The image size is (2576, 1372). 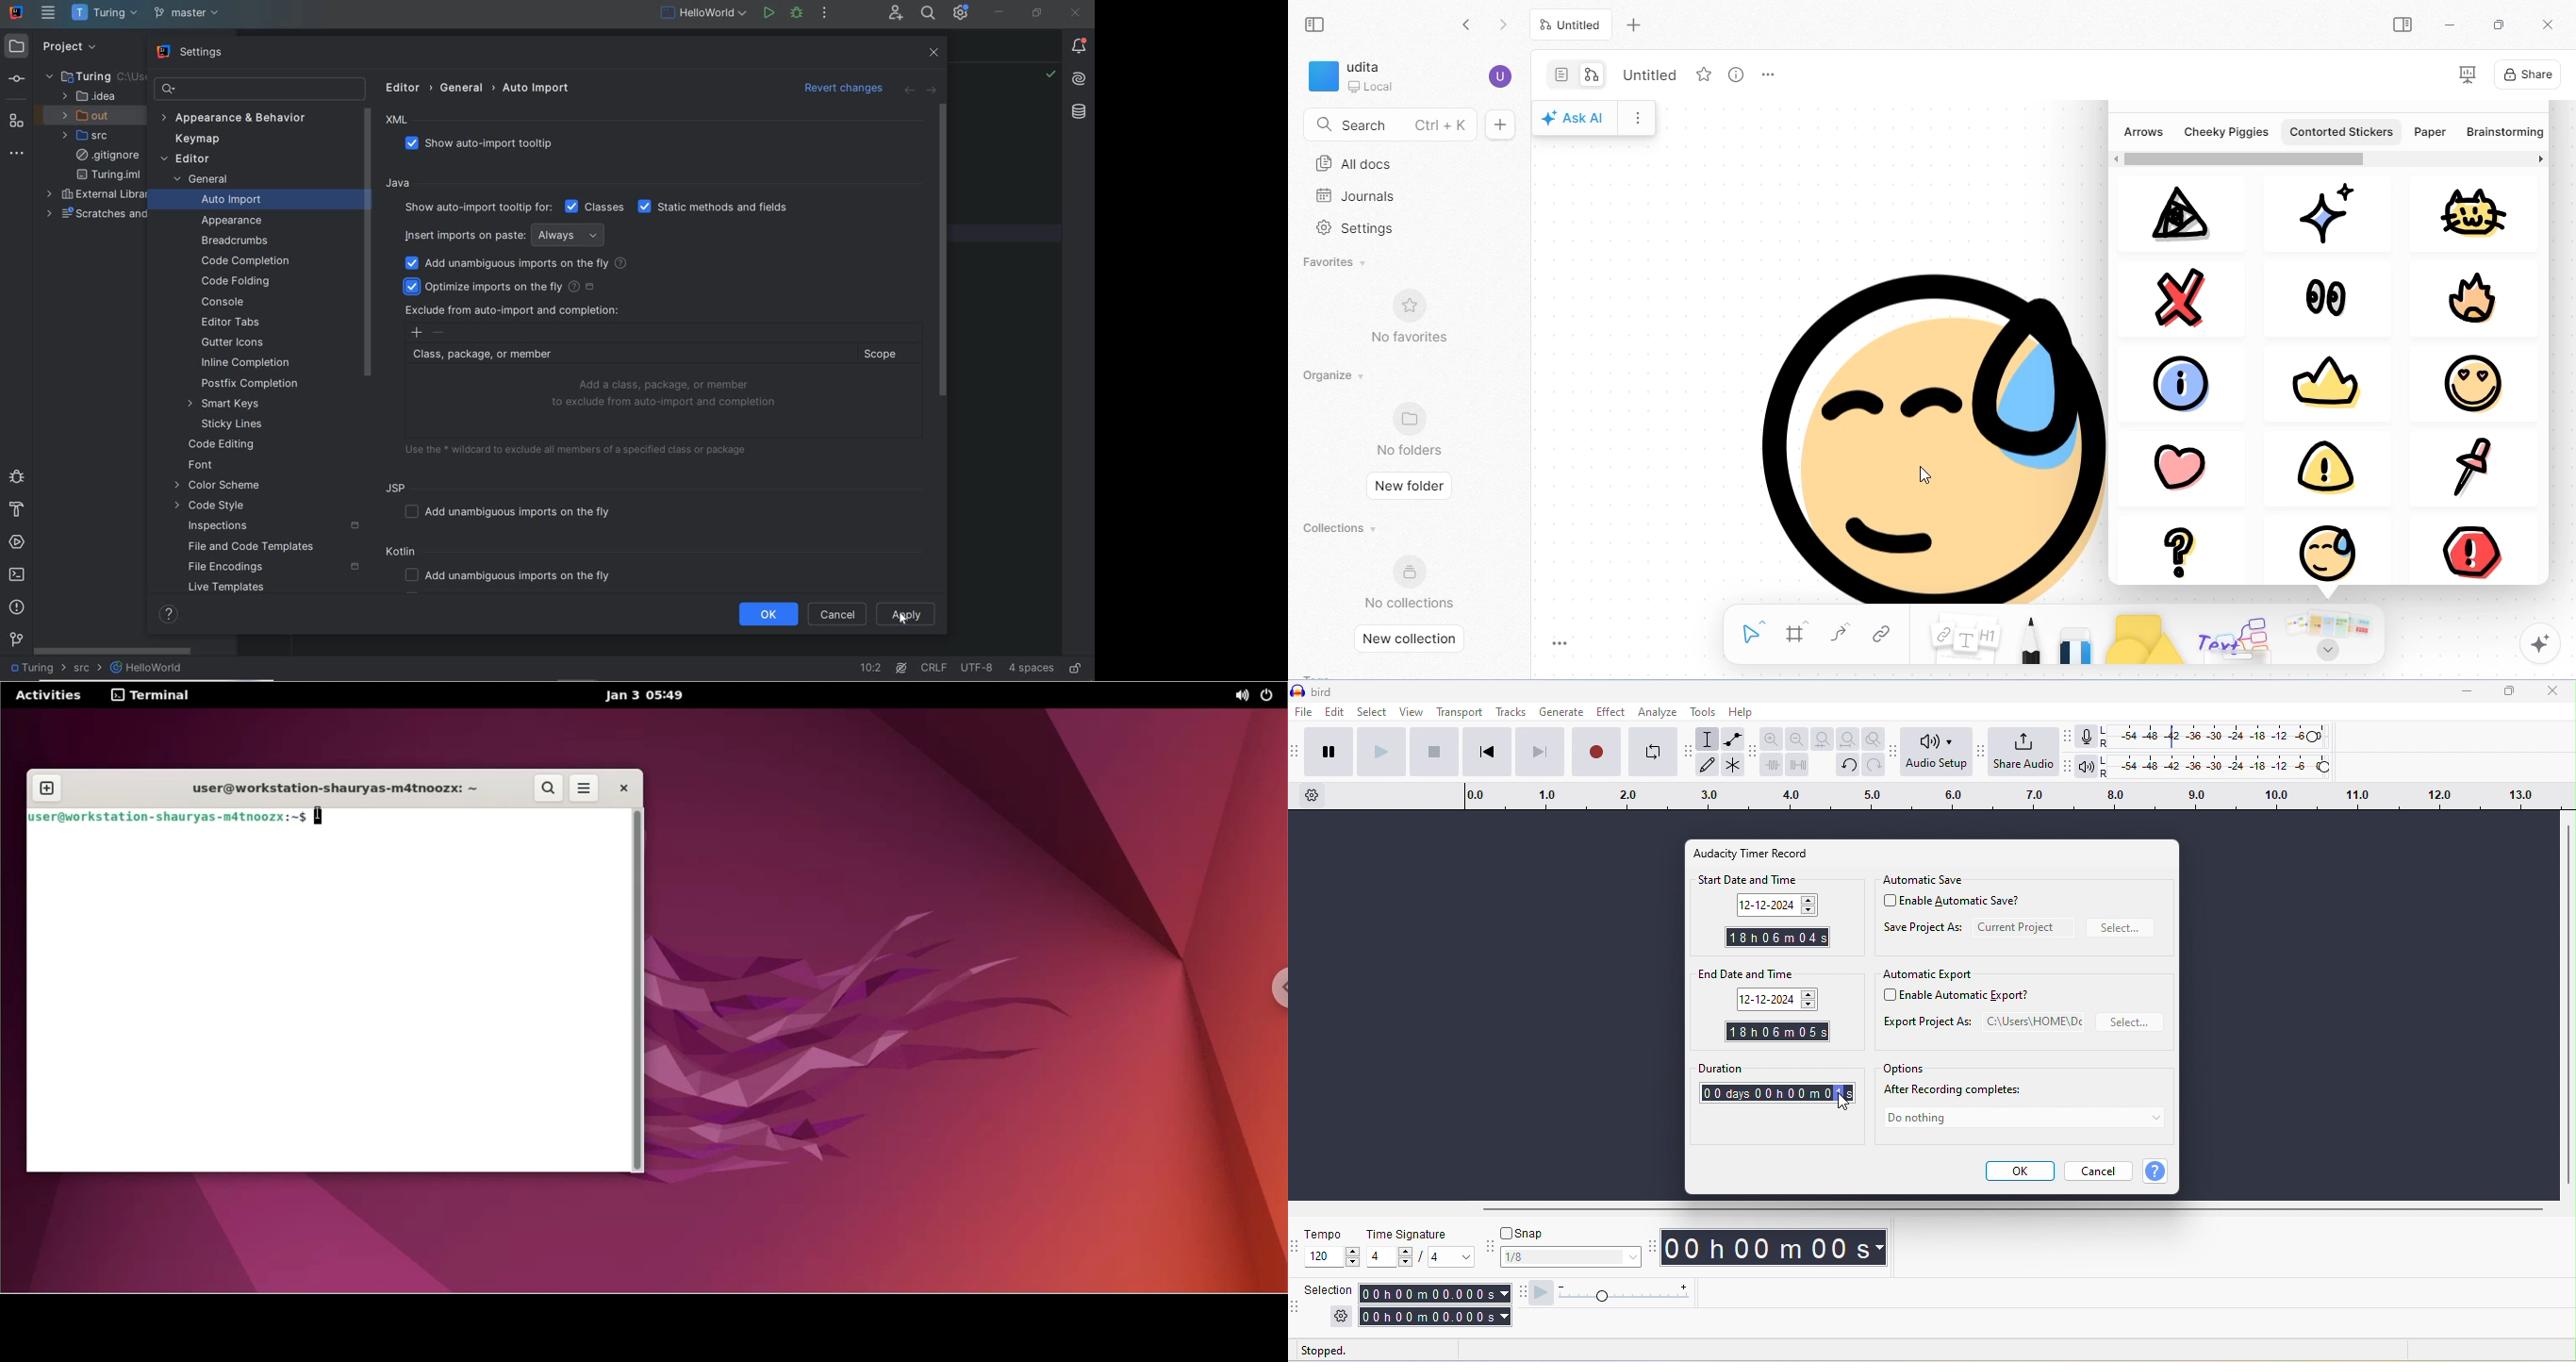 What do you see at coordinates (2430, 131) in the screenshot?
I see `paper` at bounding box center [2430, 131].